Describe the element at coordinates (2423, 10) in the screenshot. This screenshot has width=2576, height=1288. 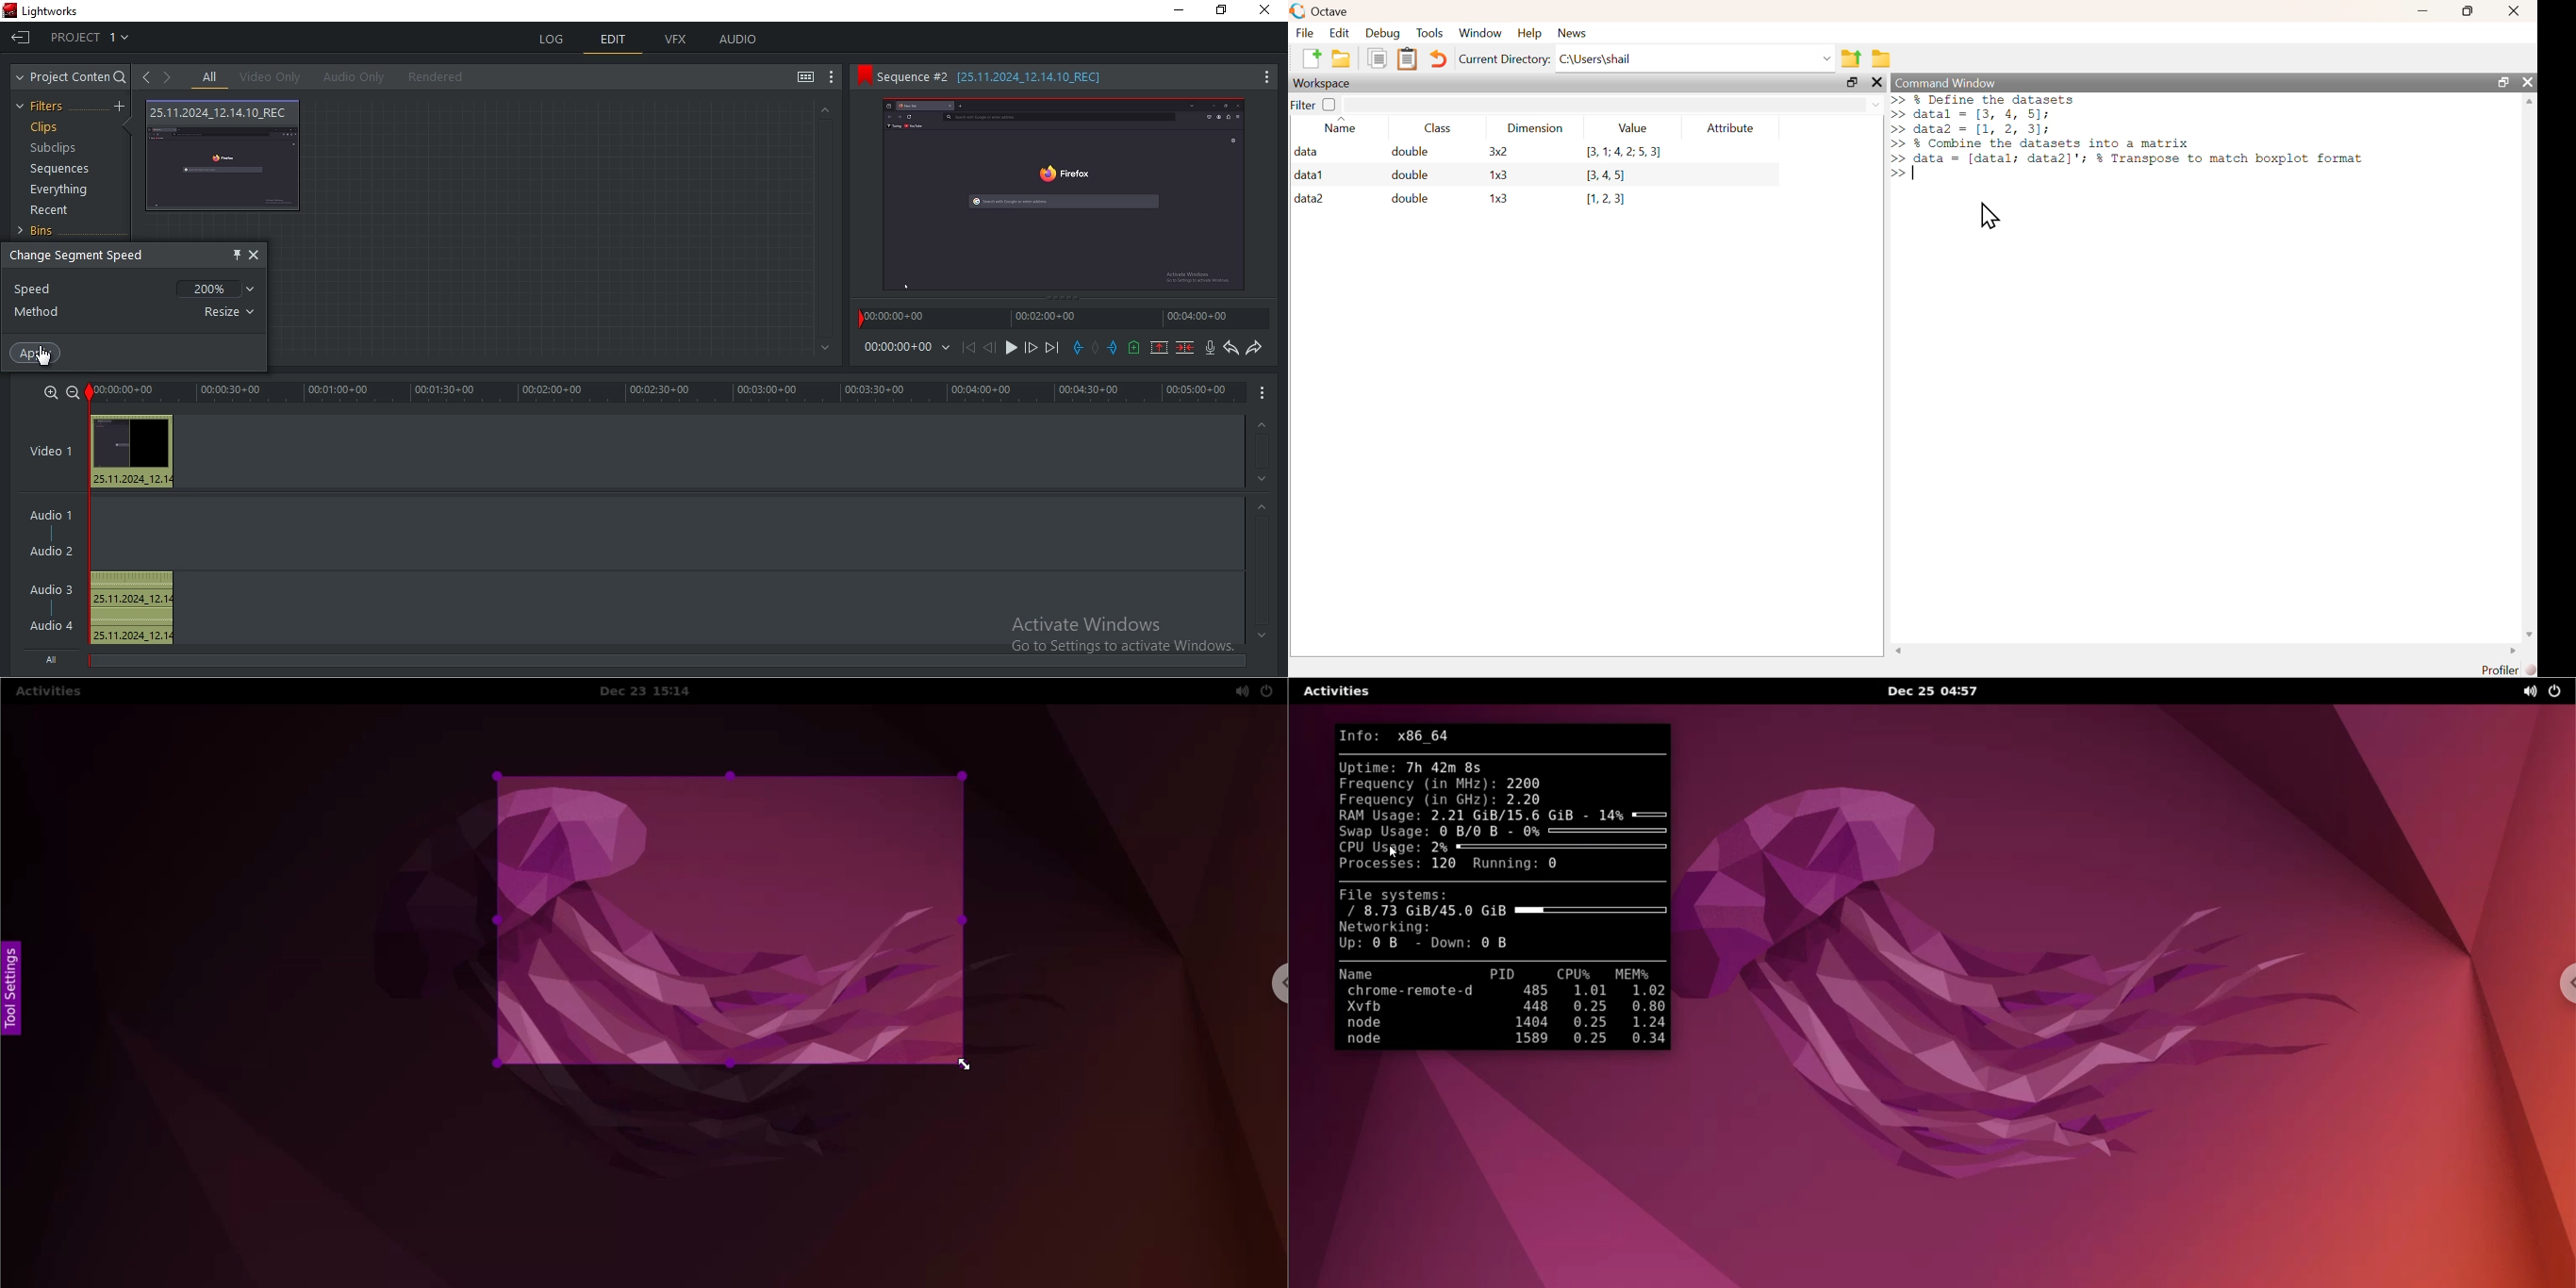
I see `minimize` at that location.